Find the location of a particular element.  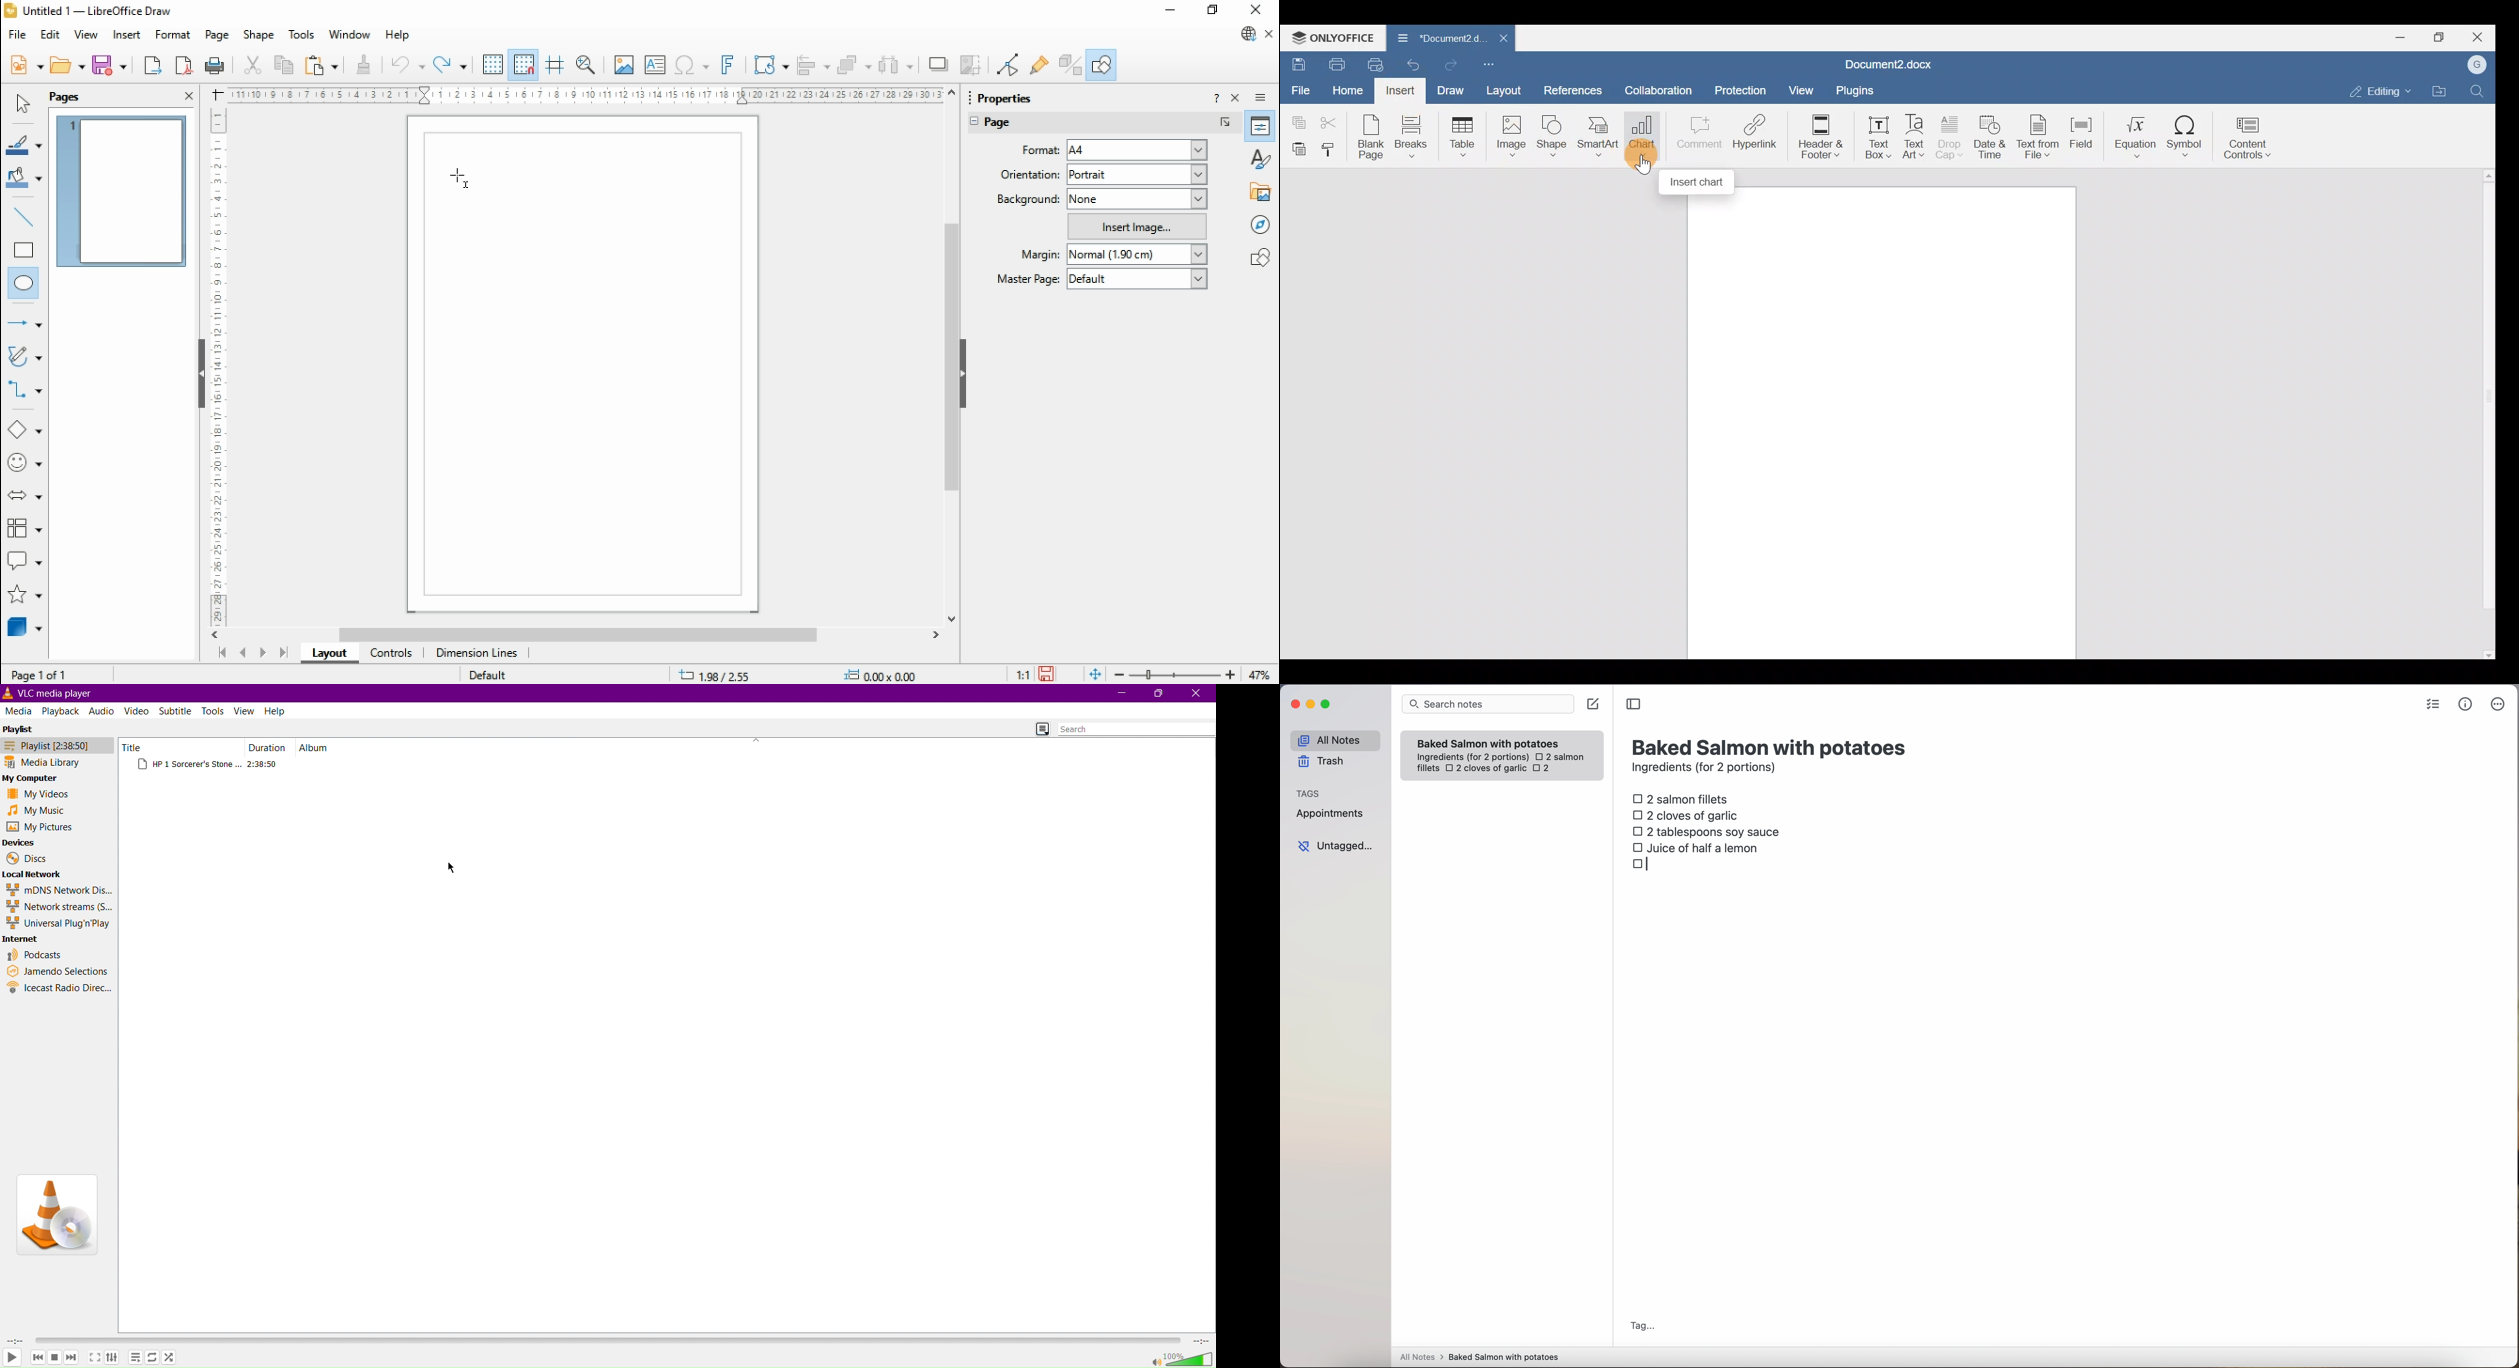

clone formatting is located at coordinates (364, 64).